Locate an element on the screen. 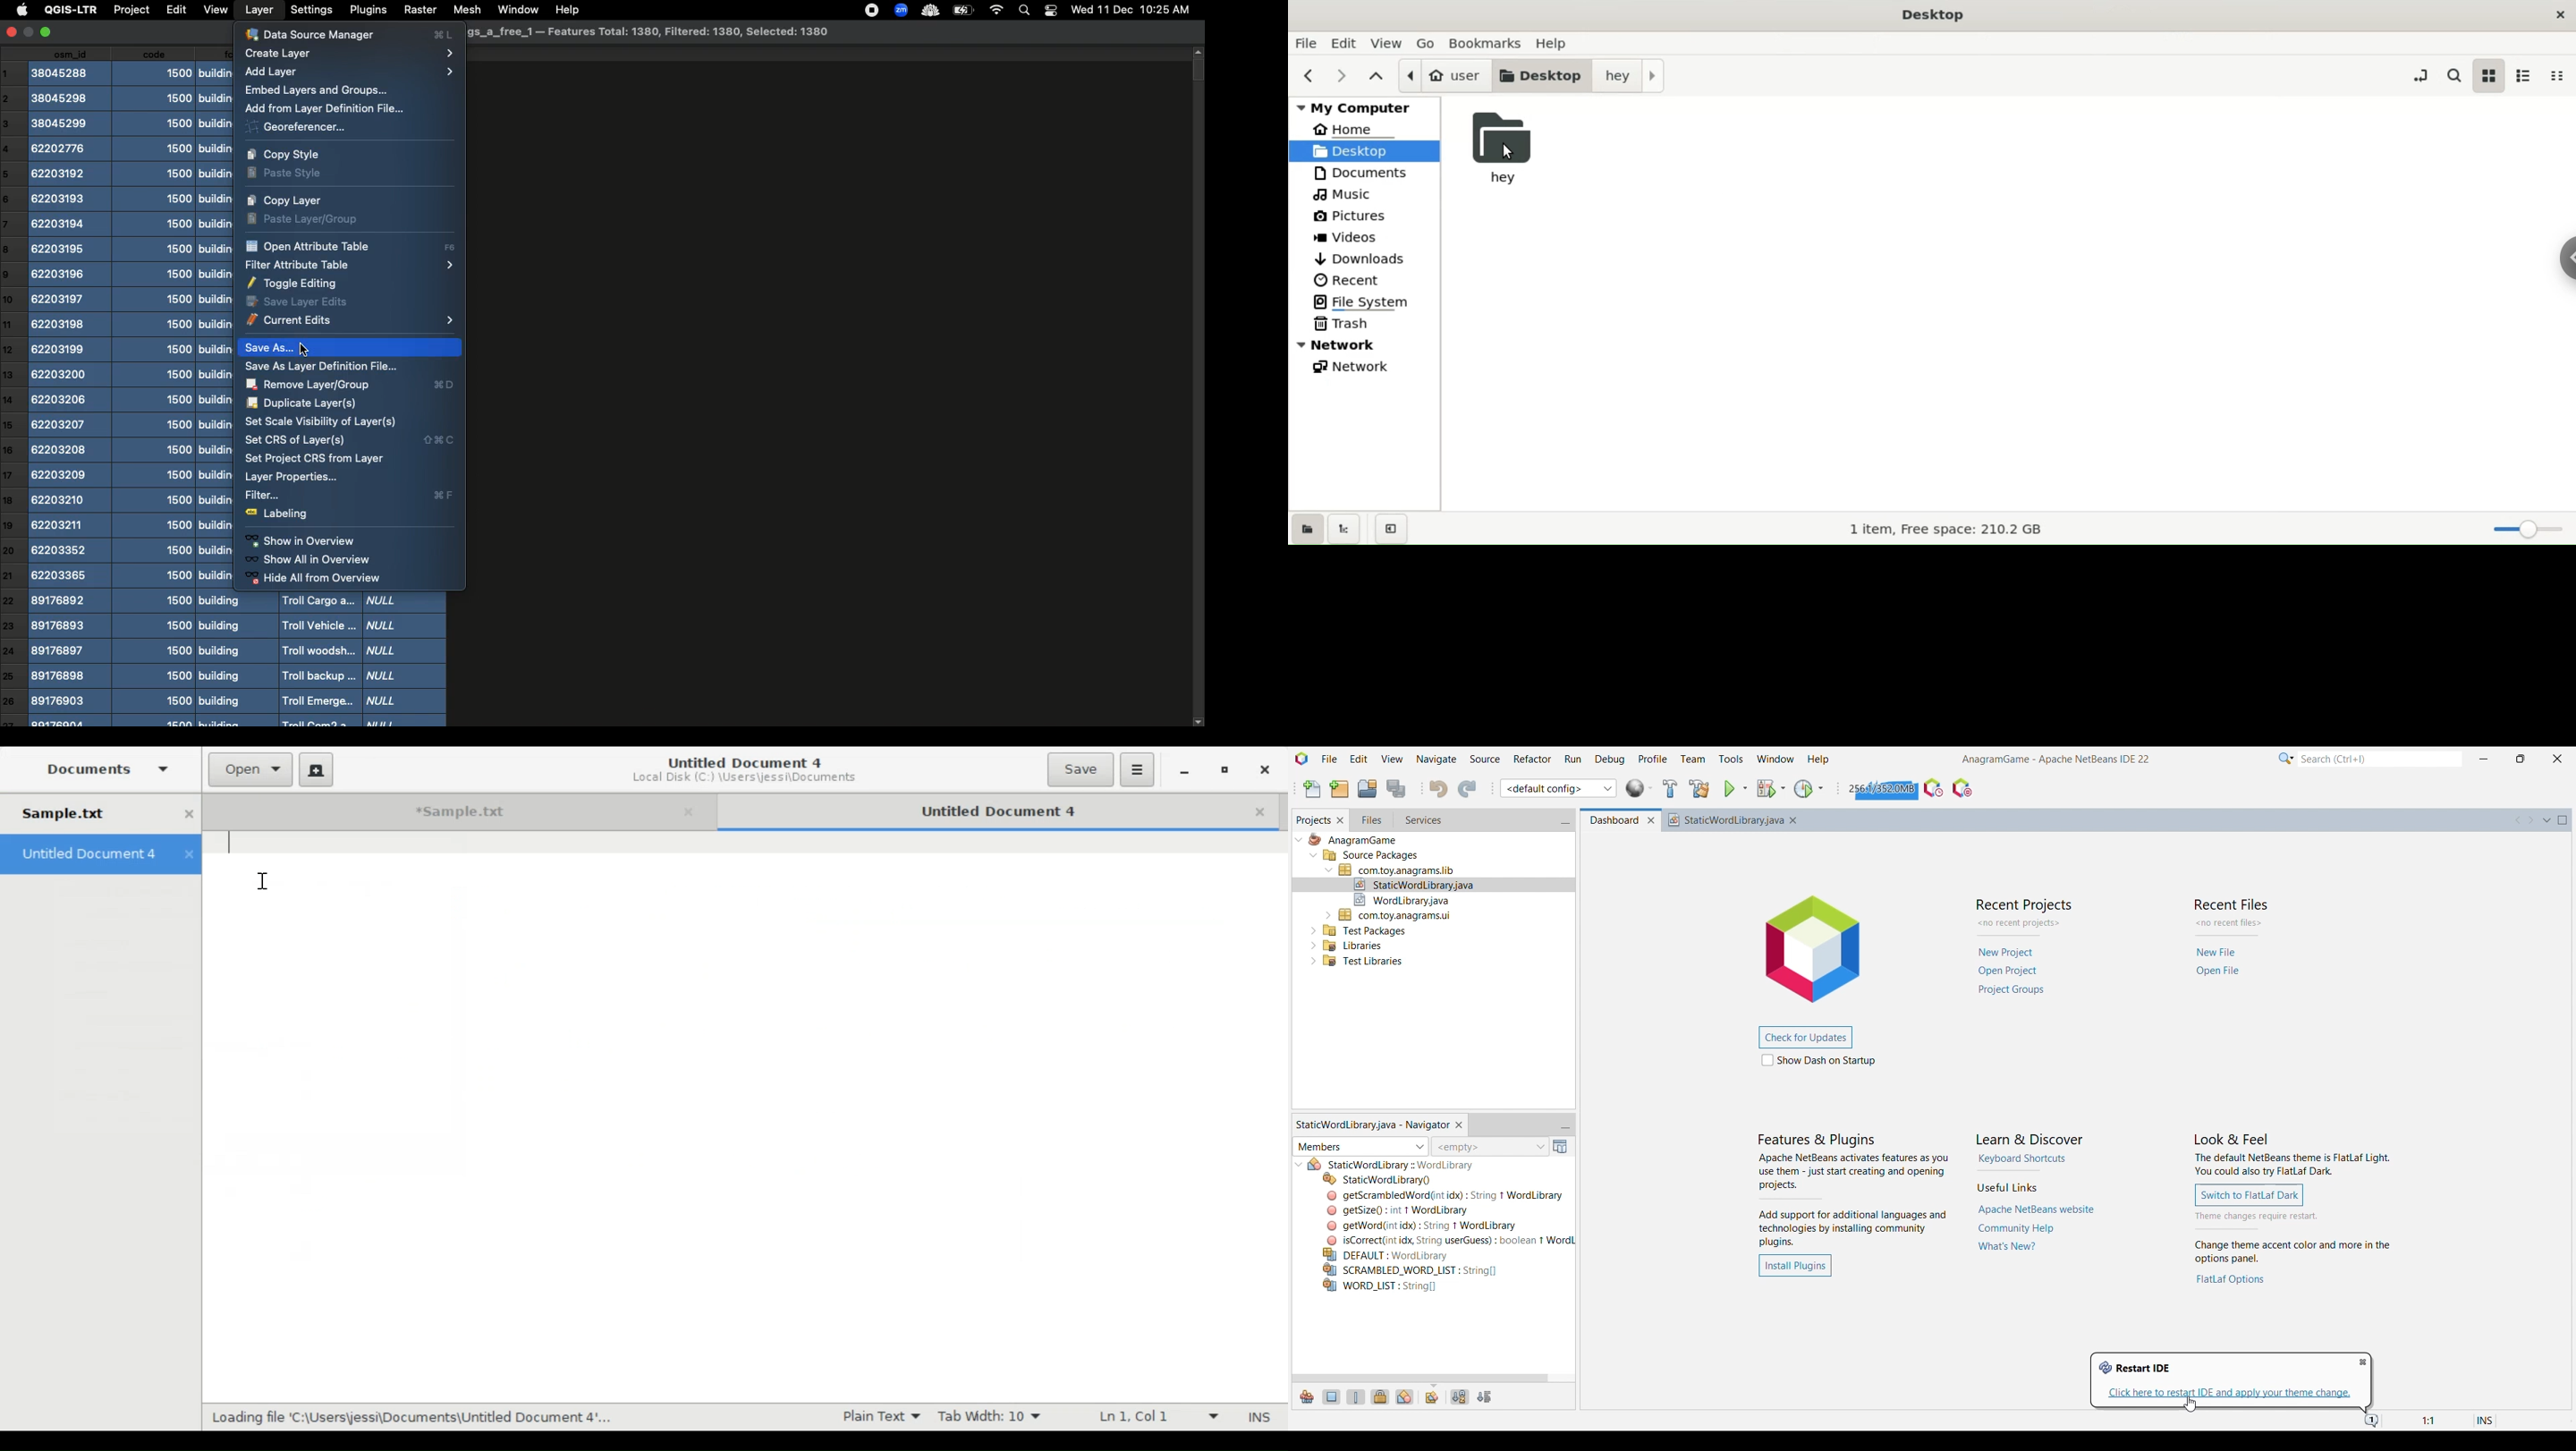  recording is located at coordinates (868, 10).